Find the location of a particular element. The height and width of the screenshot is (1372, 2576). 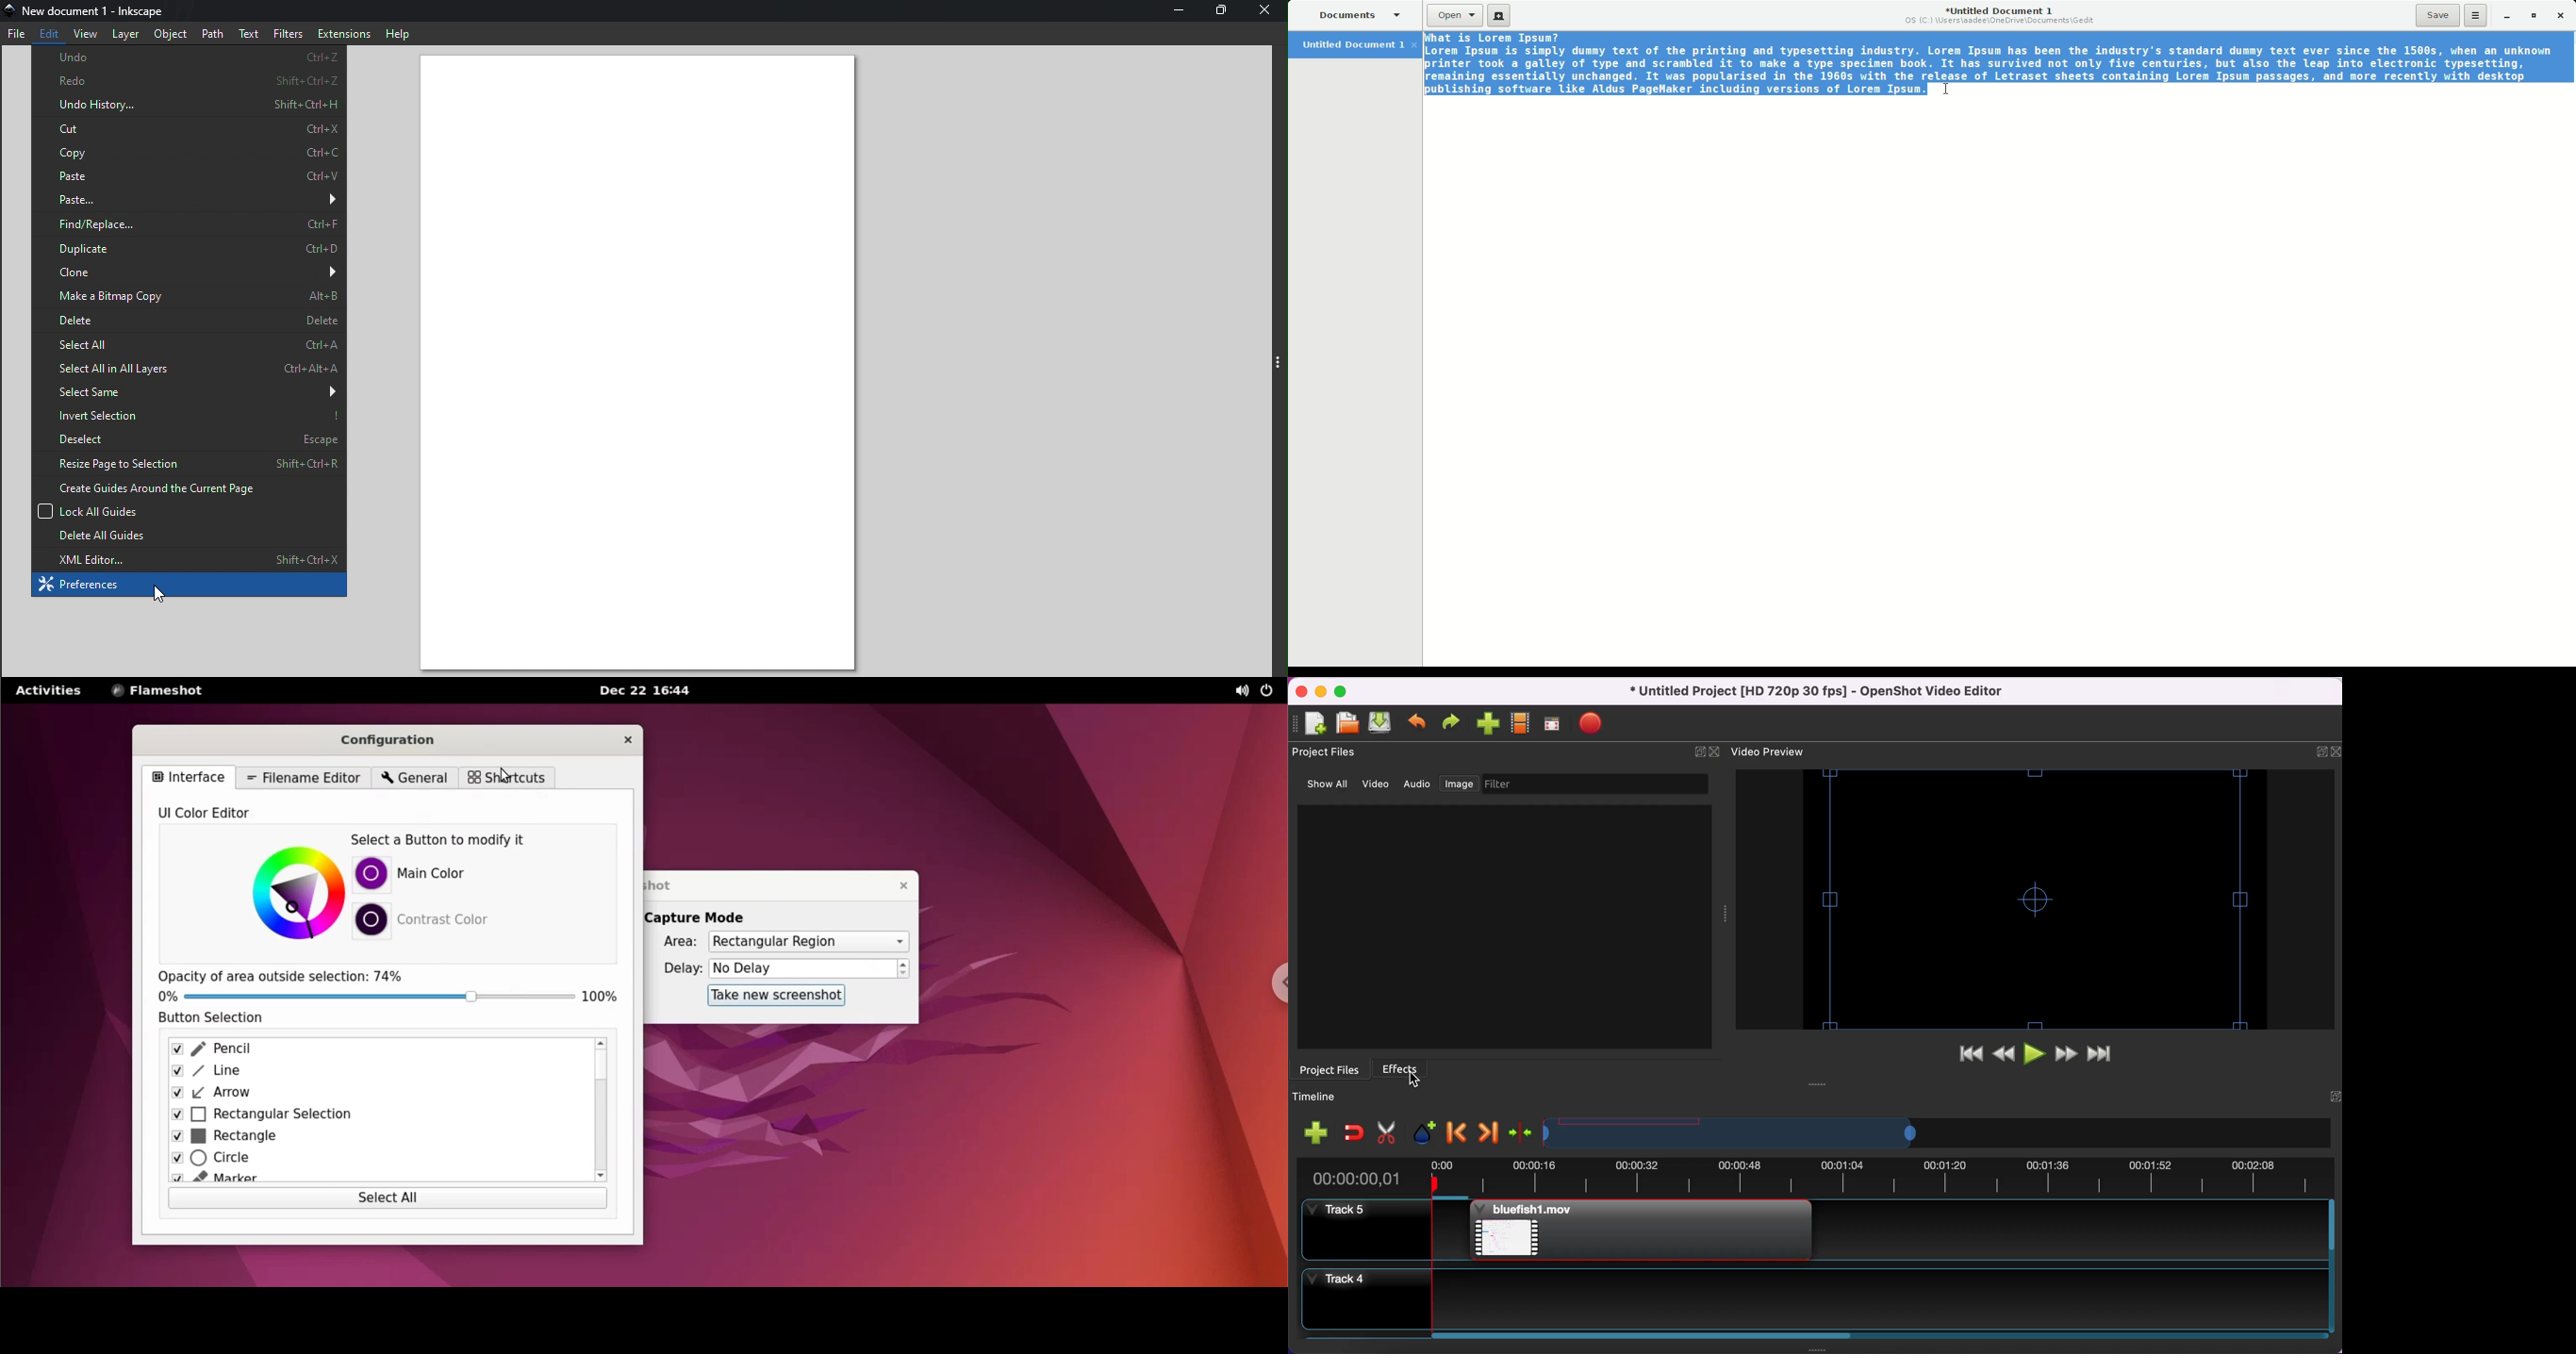

Filters is located at coordinates (288, 33).